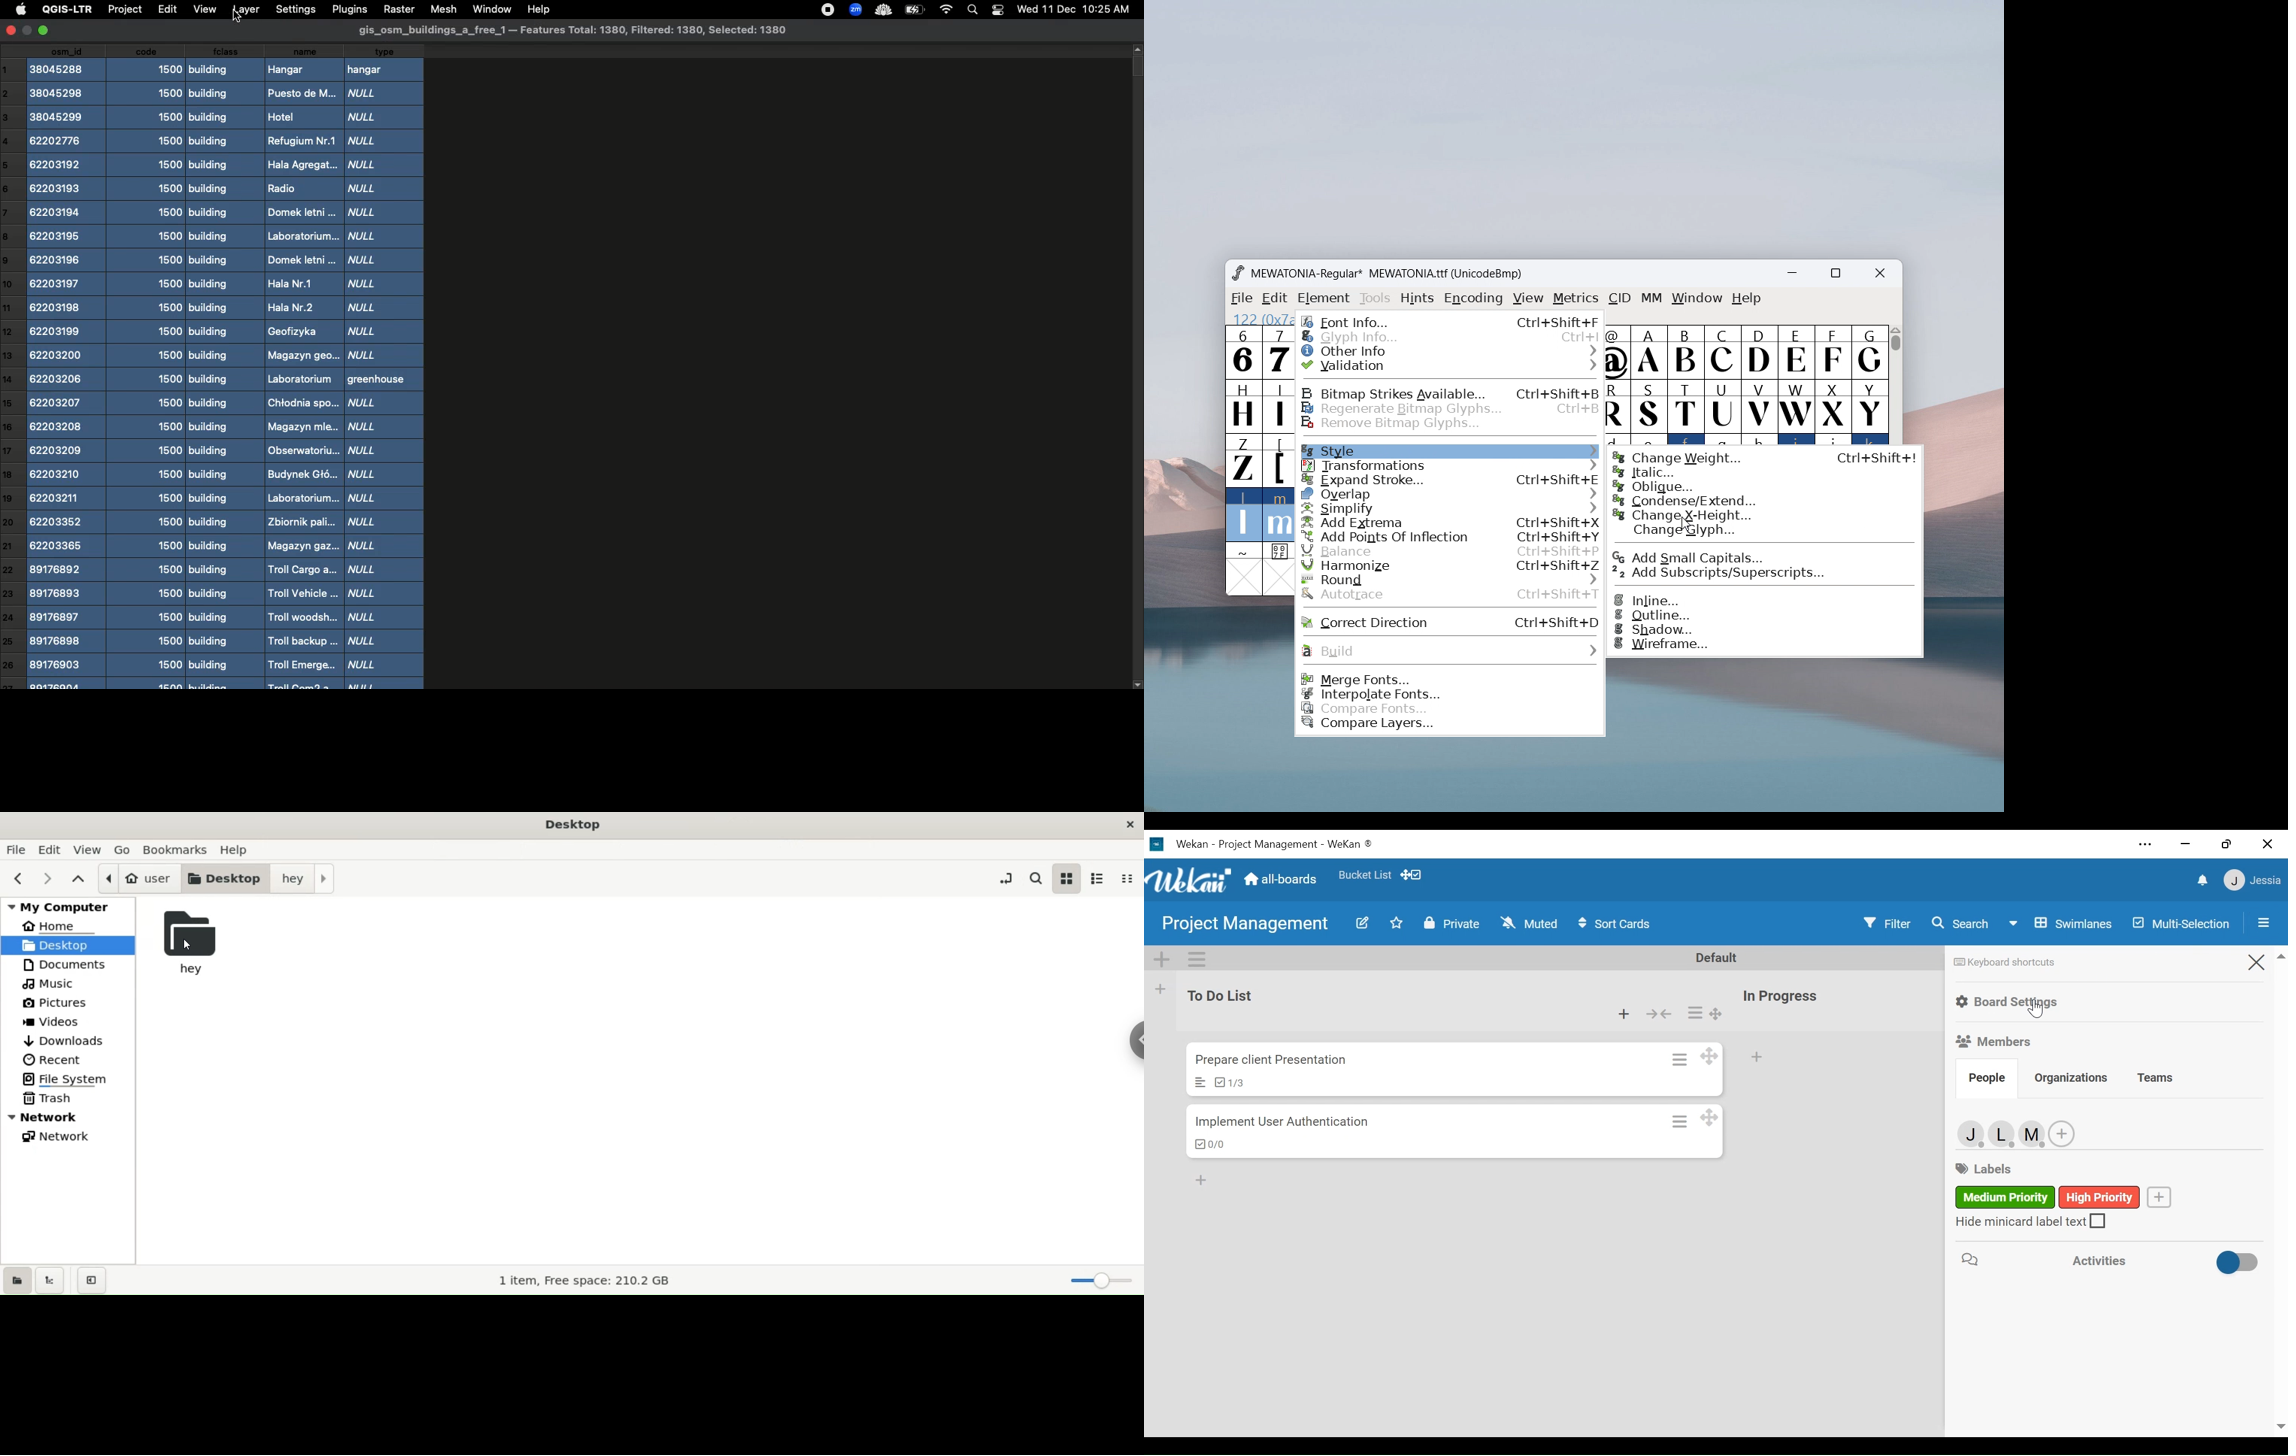 This screenshot has height=1456, width=2296. What do you see at coordinates (1619, 925) in the screenshot?
I see `Sort Cards` at bounding box center [1619, 925].